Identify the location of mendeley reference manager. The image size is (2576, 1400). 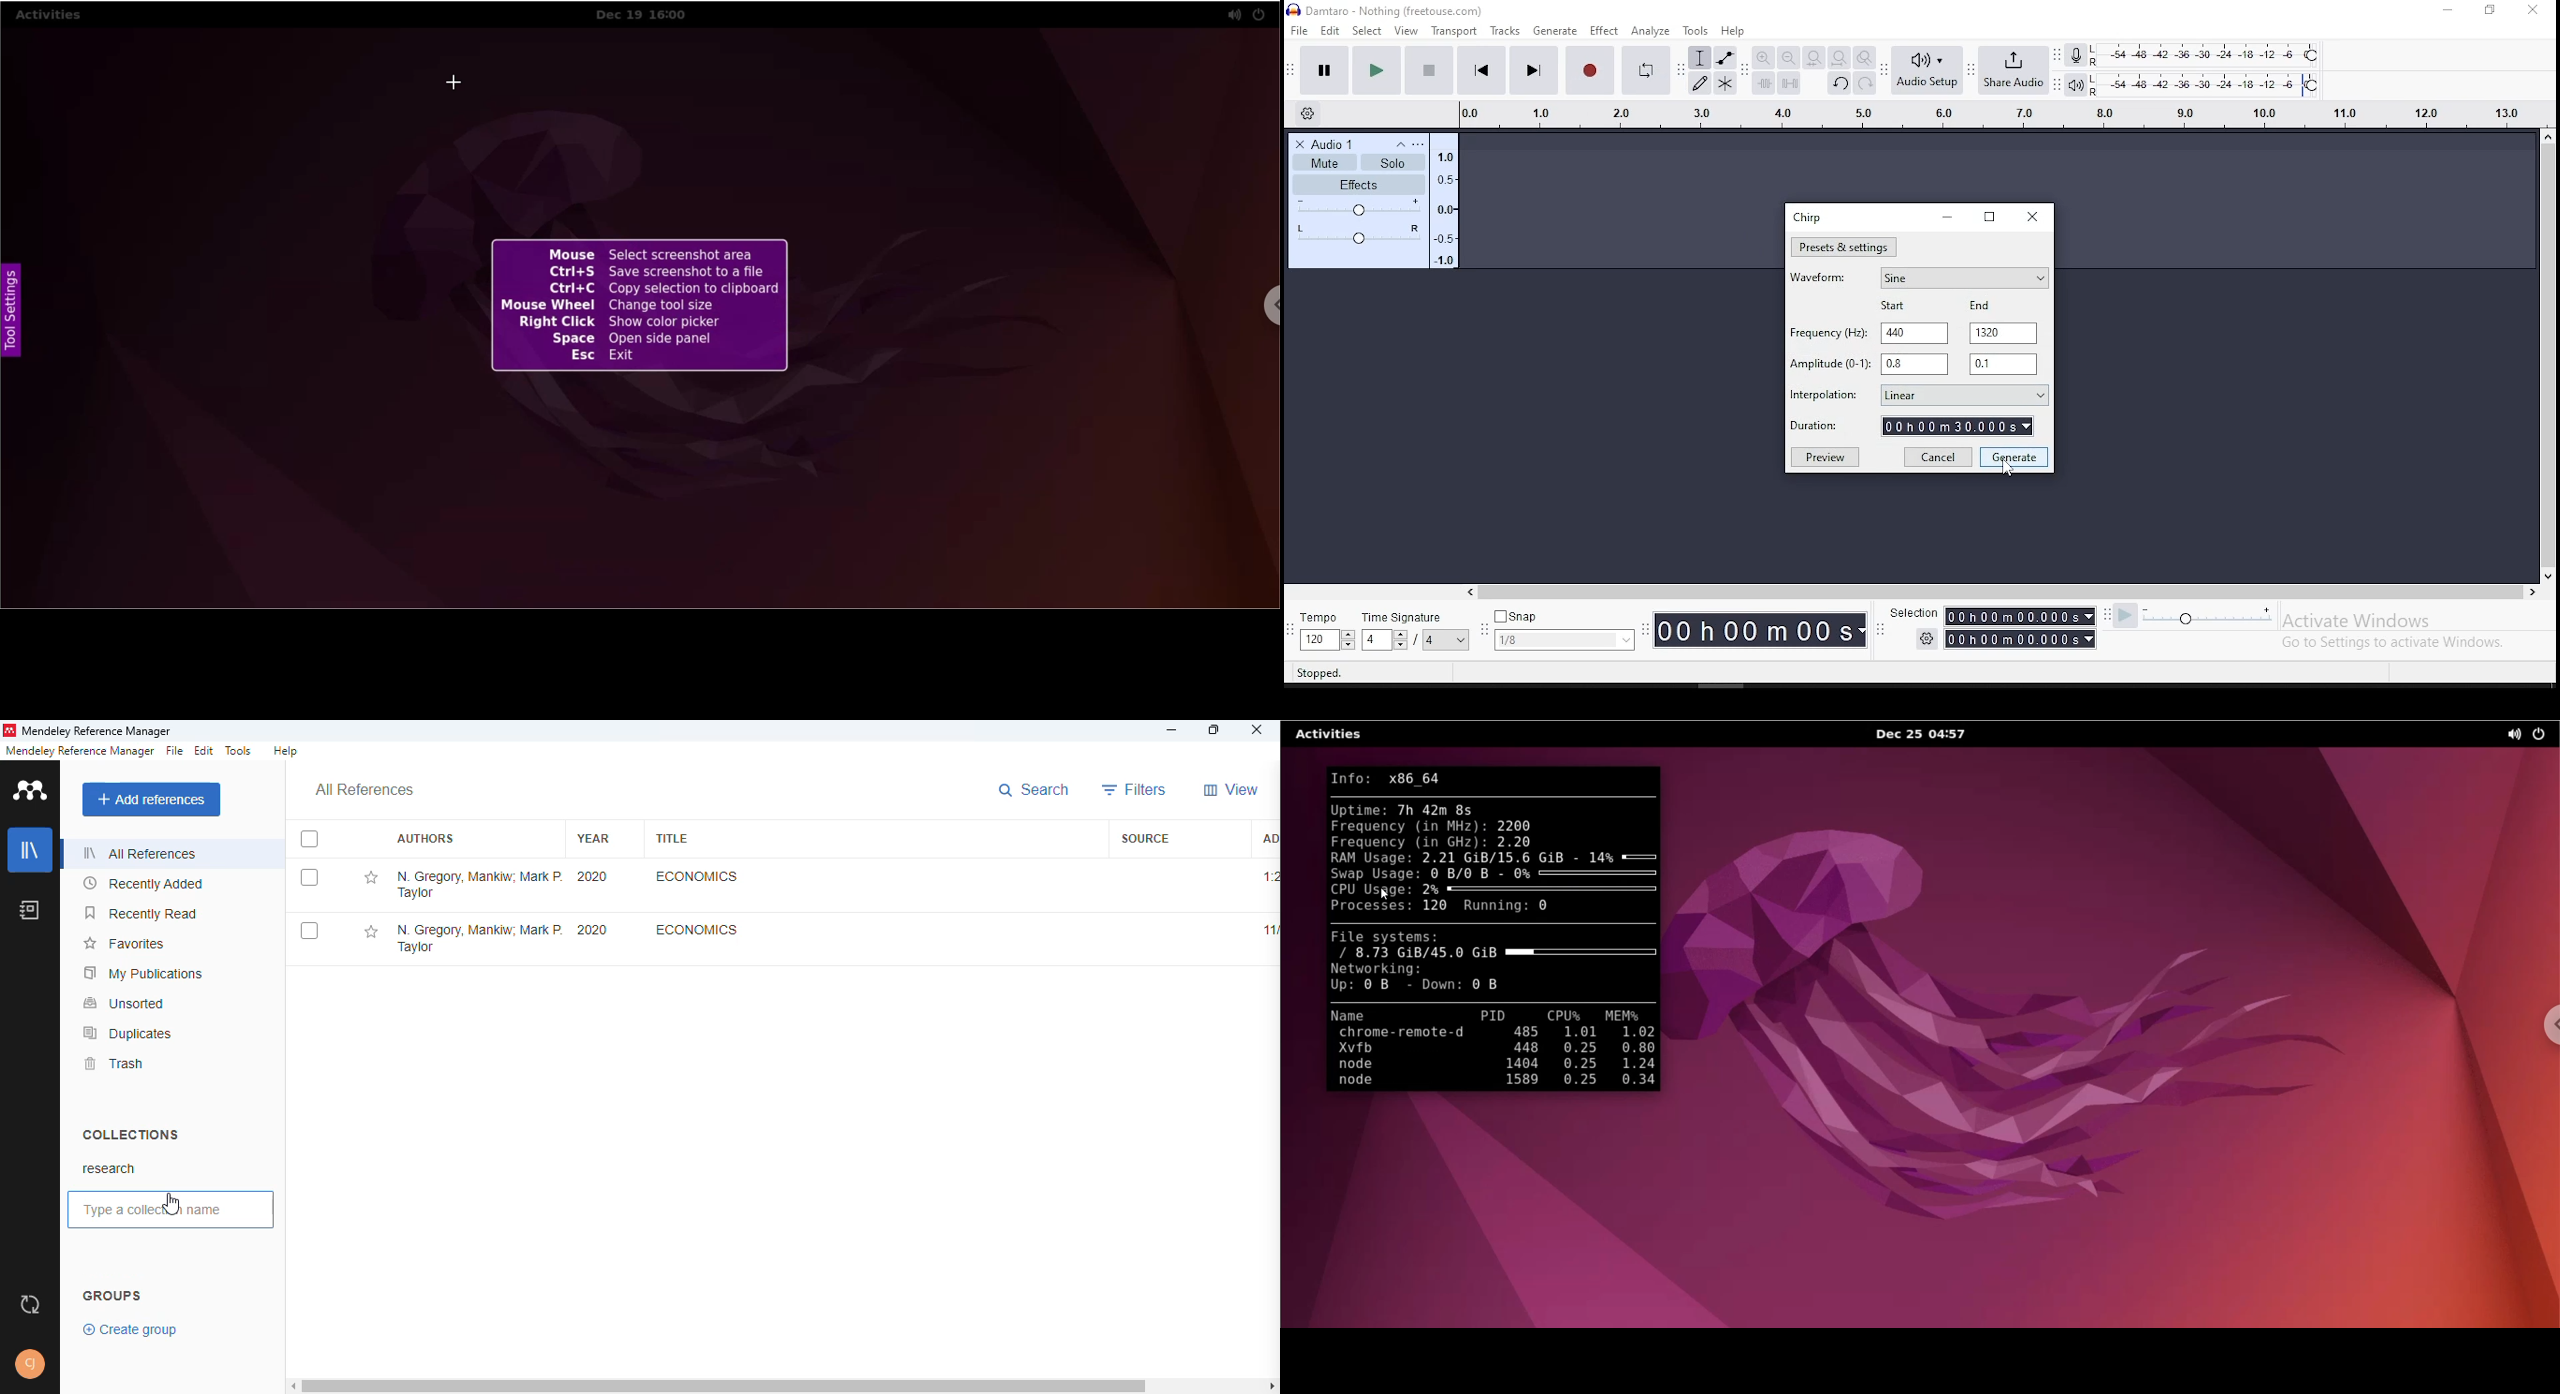
(80, 751).